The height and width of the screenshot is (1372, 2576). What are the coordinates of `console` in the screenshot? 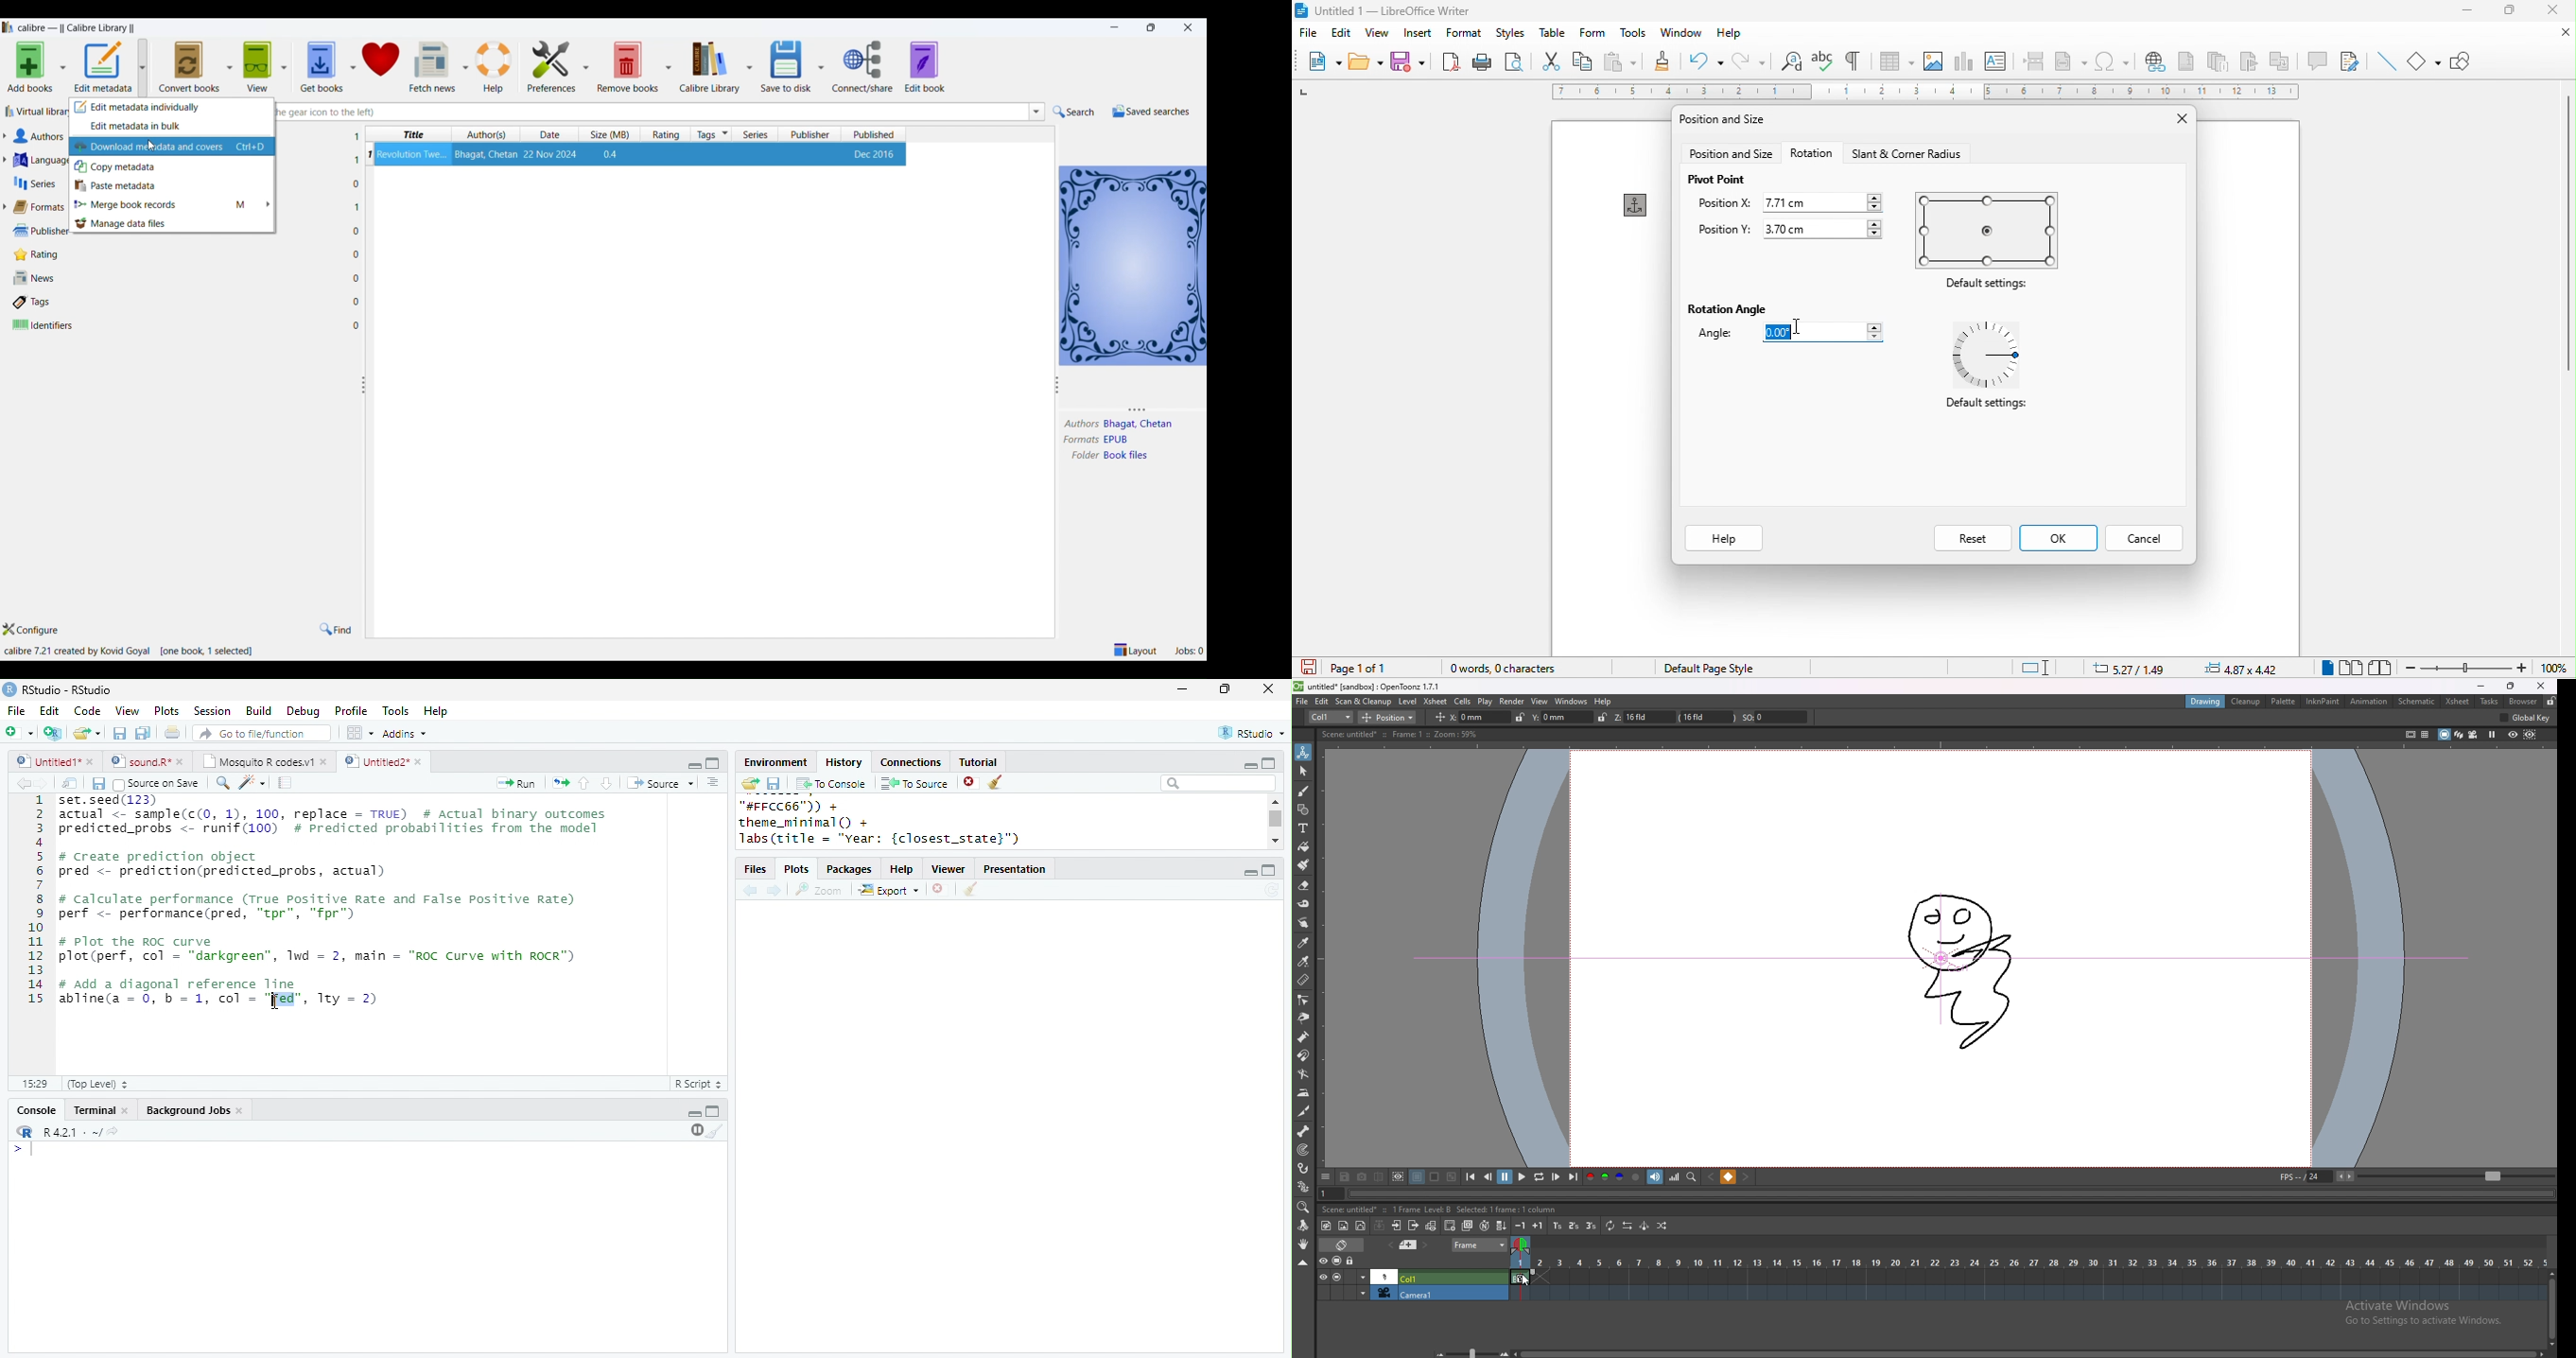 It's located at (35, 1111).